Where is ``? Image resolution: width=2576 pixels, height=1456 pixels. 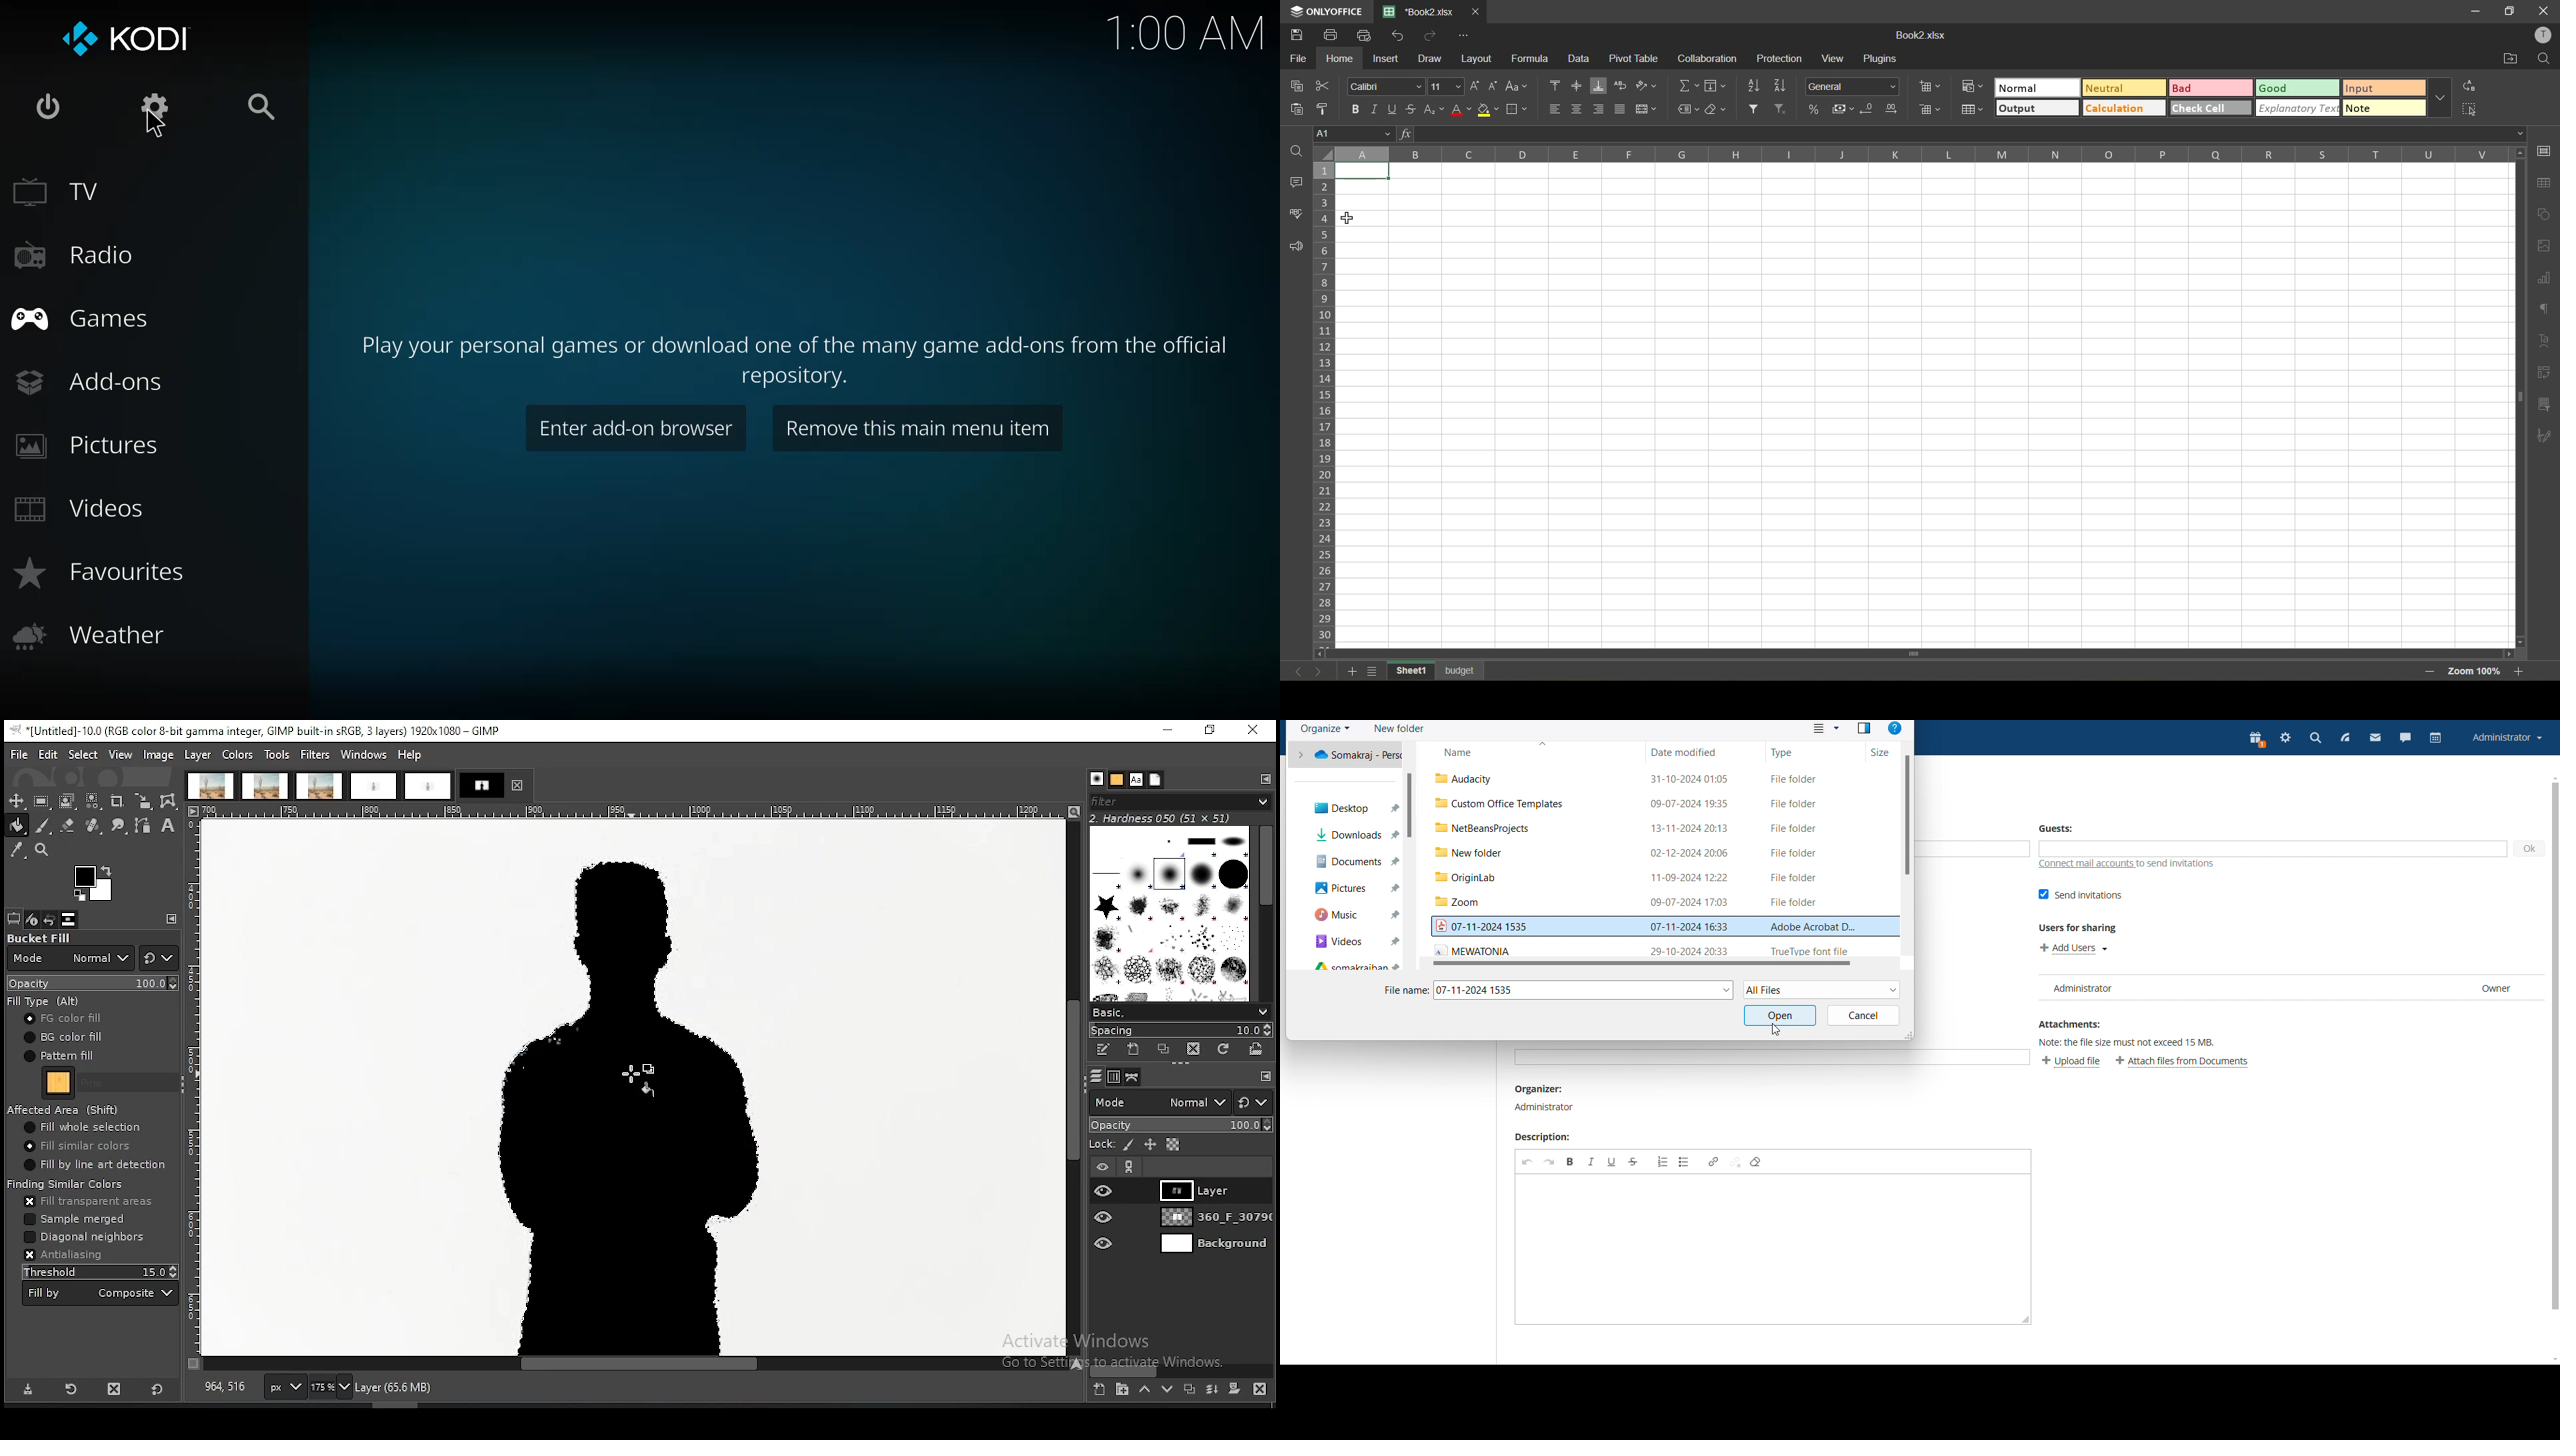  is located at coordinates (1348, 833).